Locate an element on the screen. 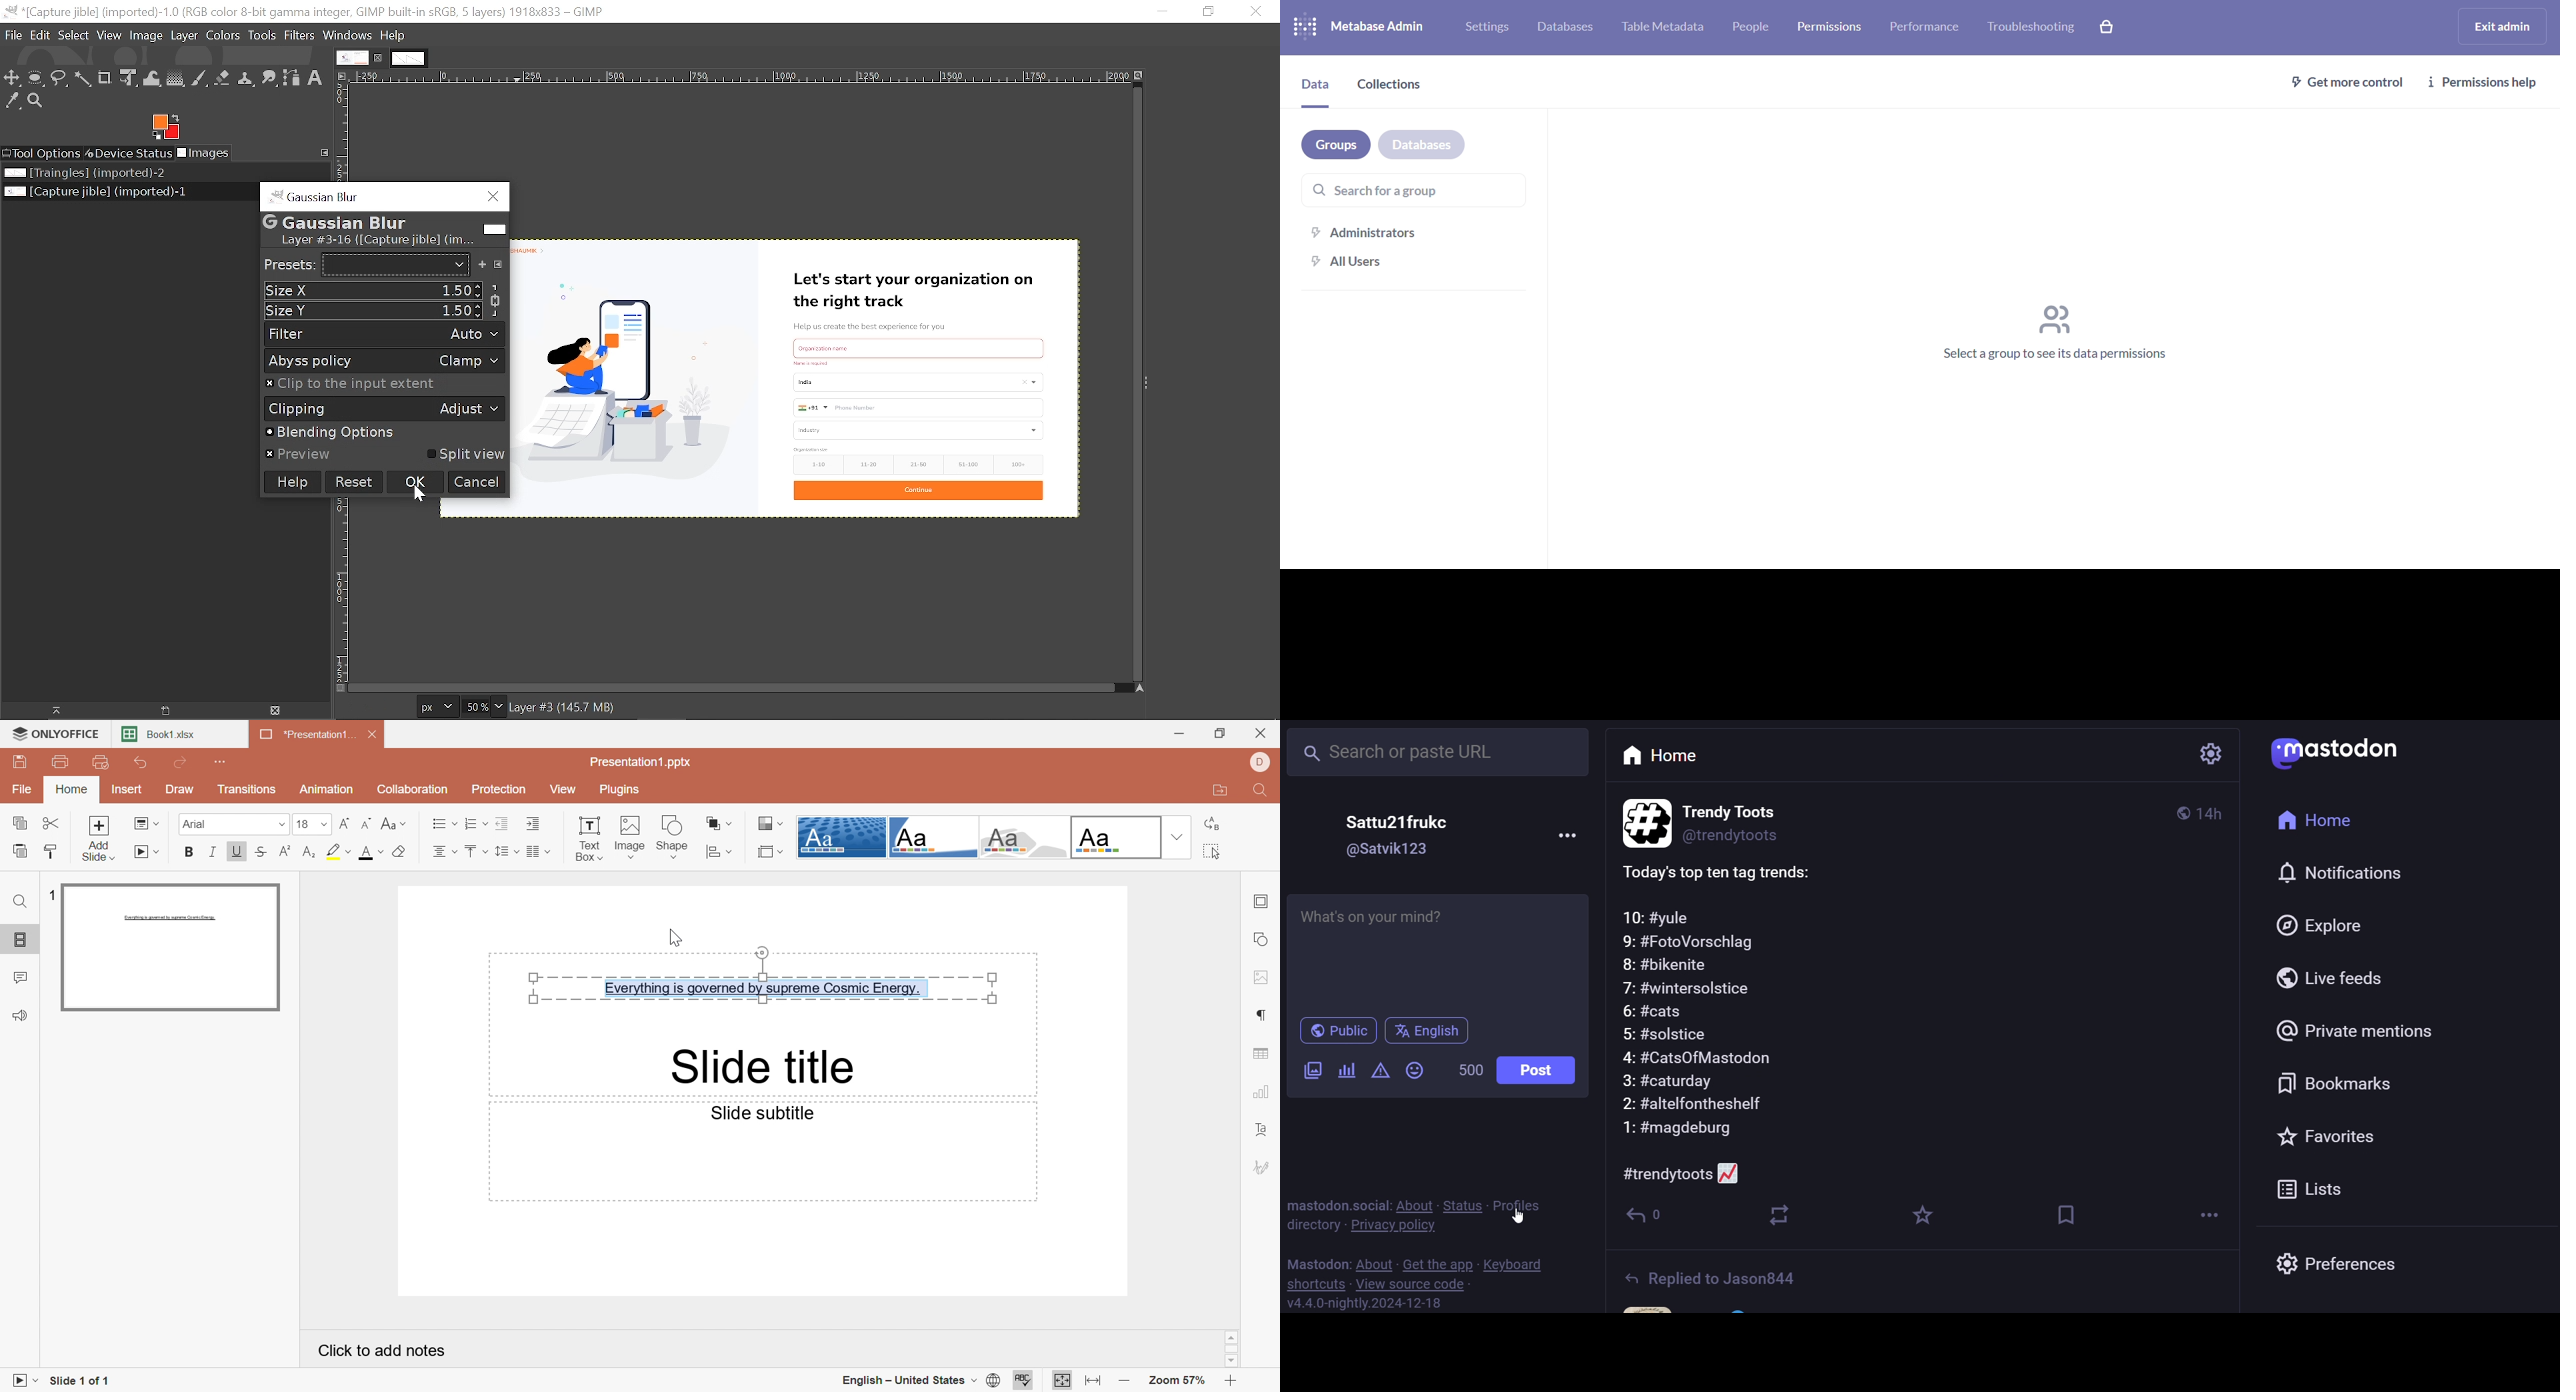 This screenshot has height=1400, width=2576. Navigate the image display is located at coordinates (1140, 691).